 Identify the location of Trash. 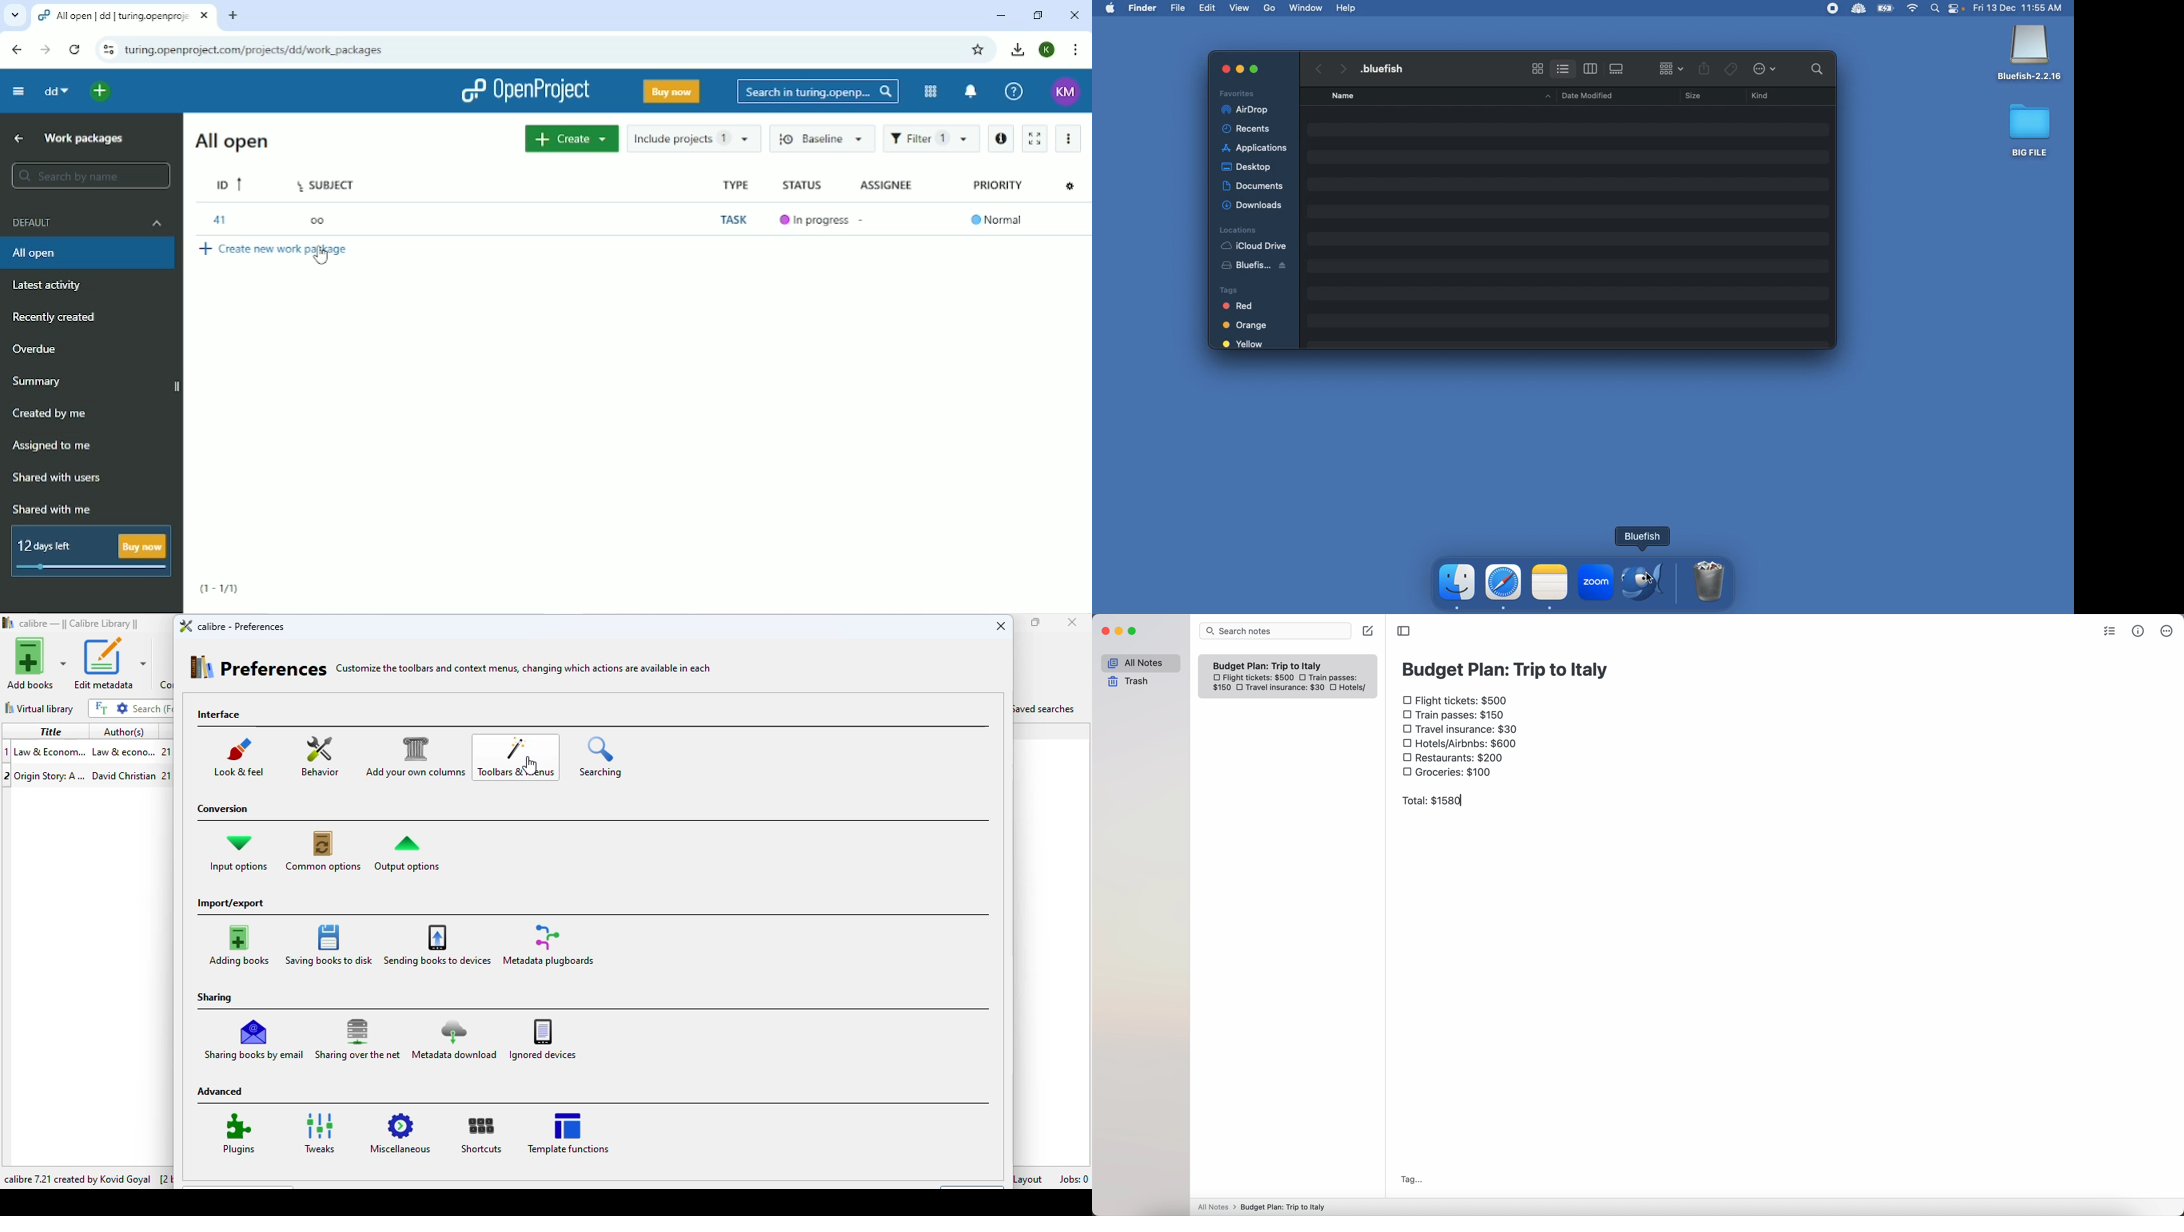
(1710, 582).